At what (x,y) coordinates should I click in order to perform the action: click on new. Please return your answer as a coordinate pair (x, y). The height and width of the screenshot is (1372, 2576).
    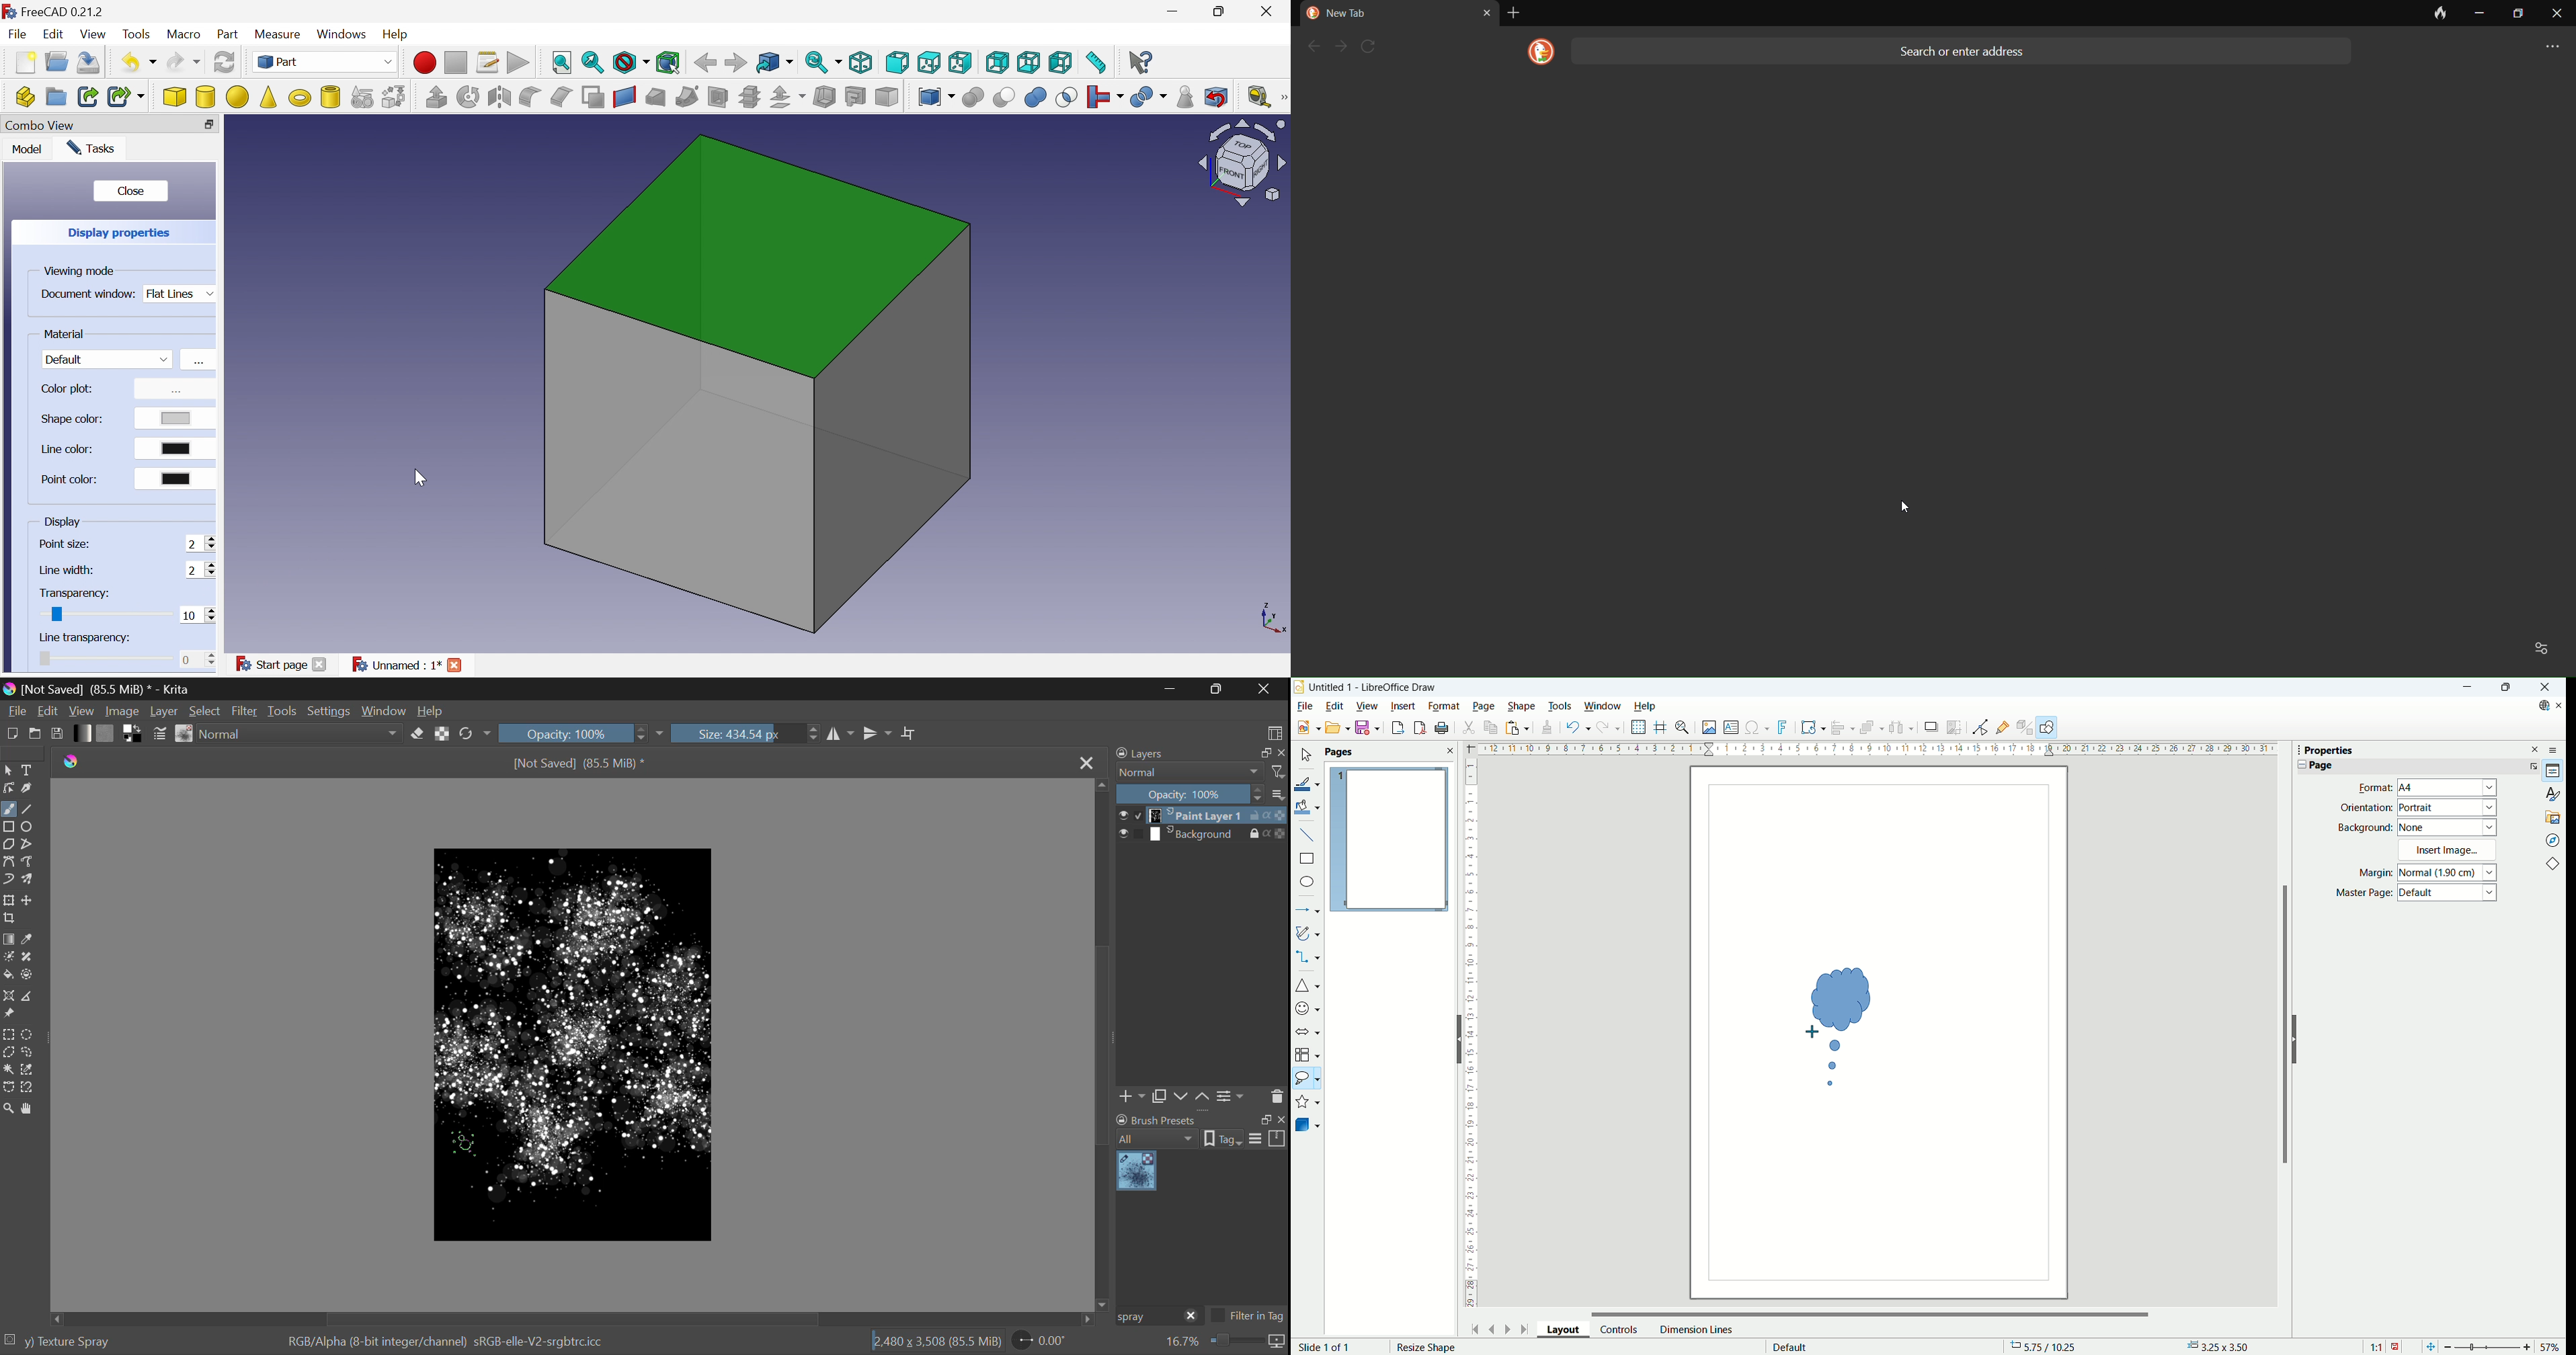
    Looking at the image, I should click on (1306, 728).